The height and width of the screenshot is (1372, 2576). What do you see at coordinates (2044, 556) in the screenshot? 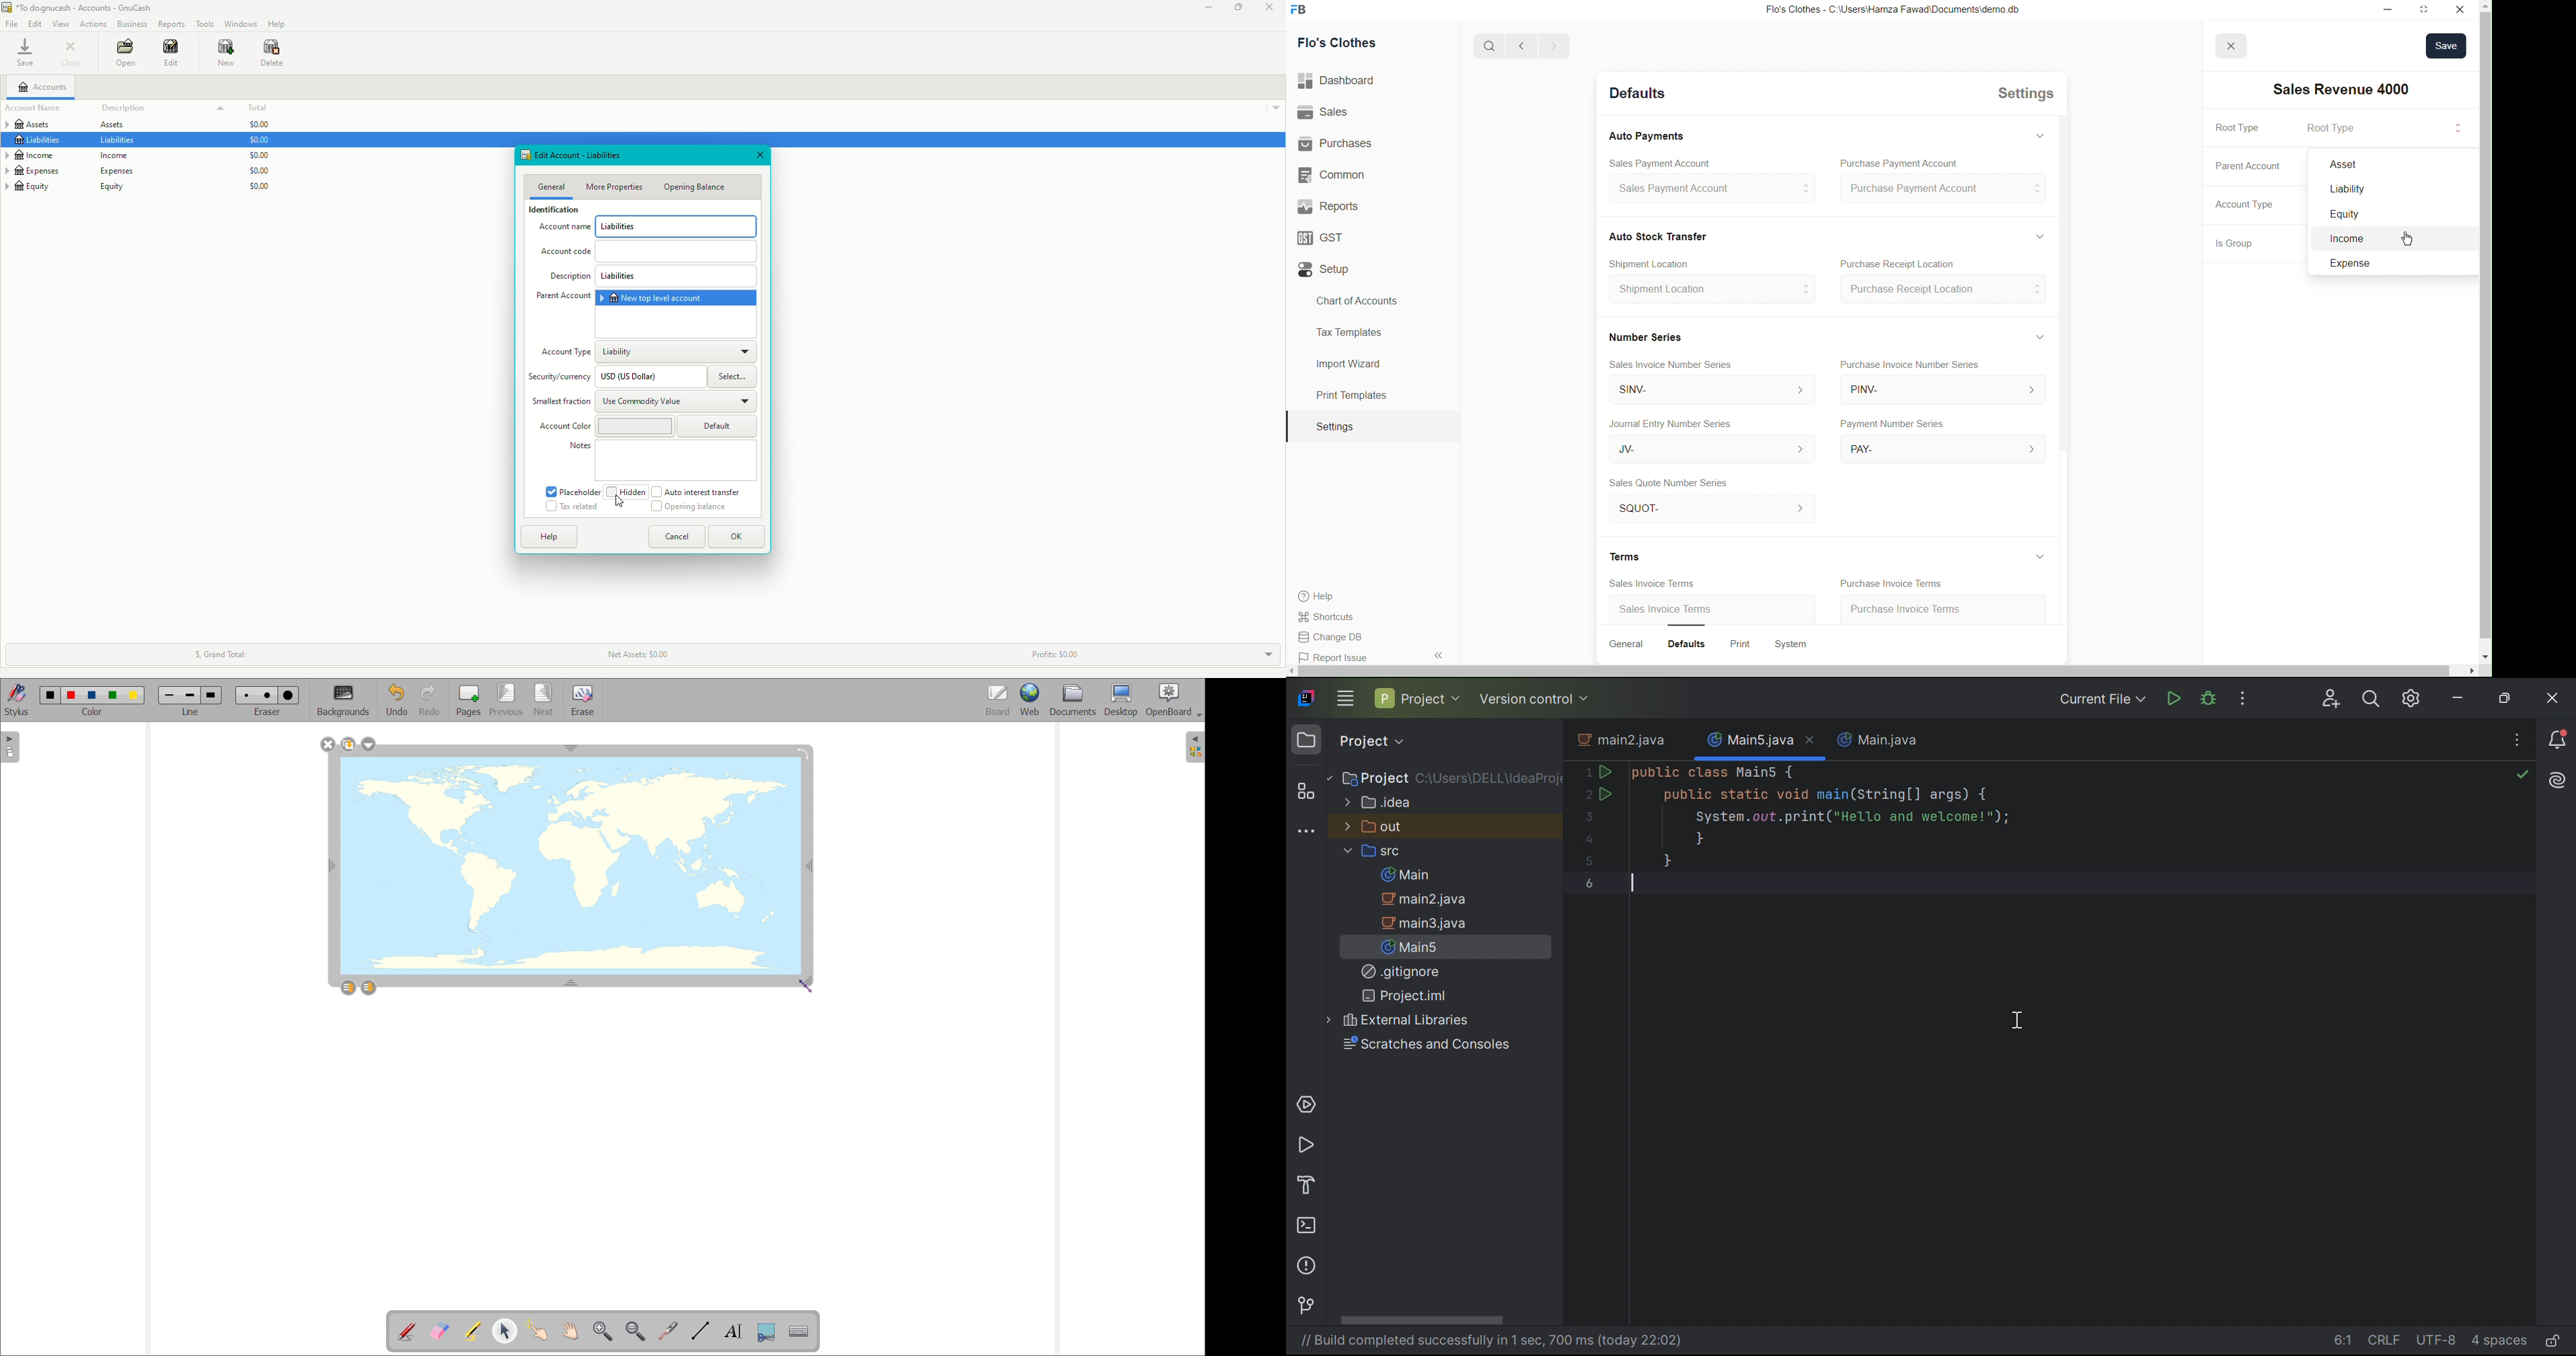
I see `Hide ` at bounding box center [2044, 556].